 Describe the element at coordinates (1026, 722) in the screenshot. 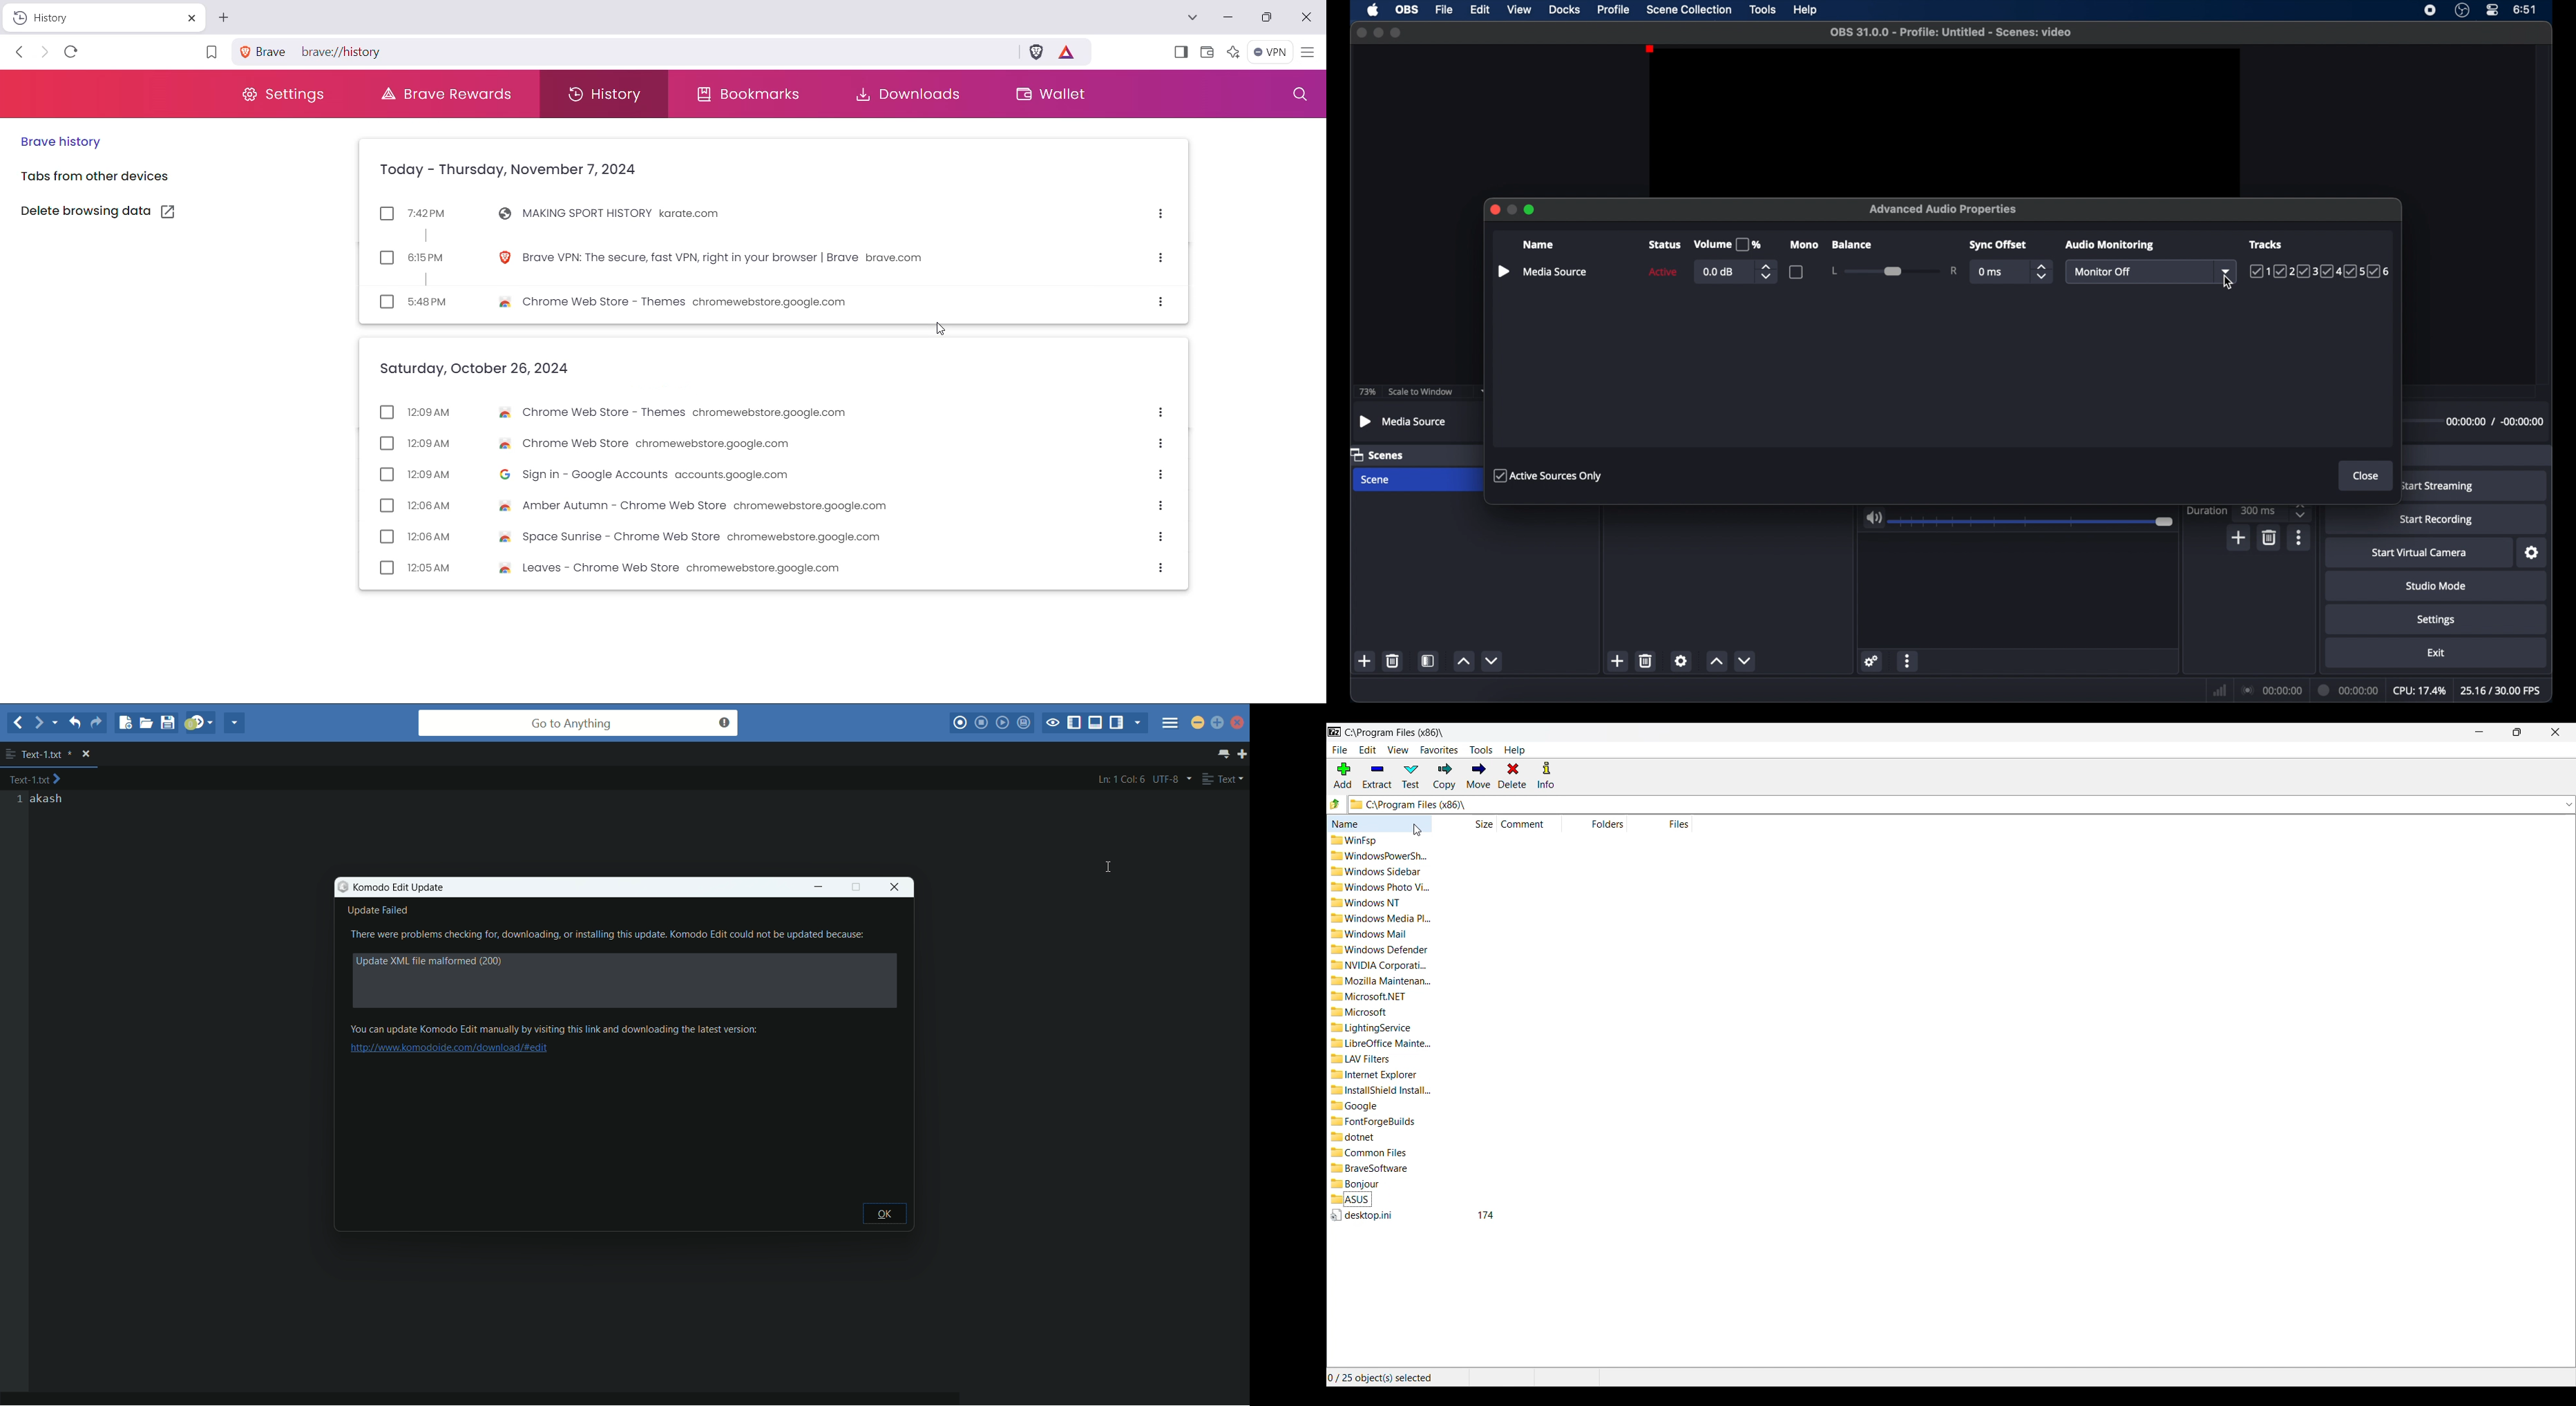

I see `save macro to toolbox` at that location.